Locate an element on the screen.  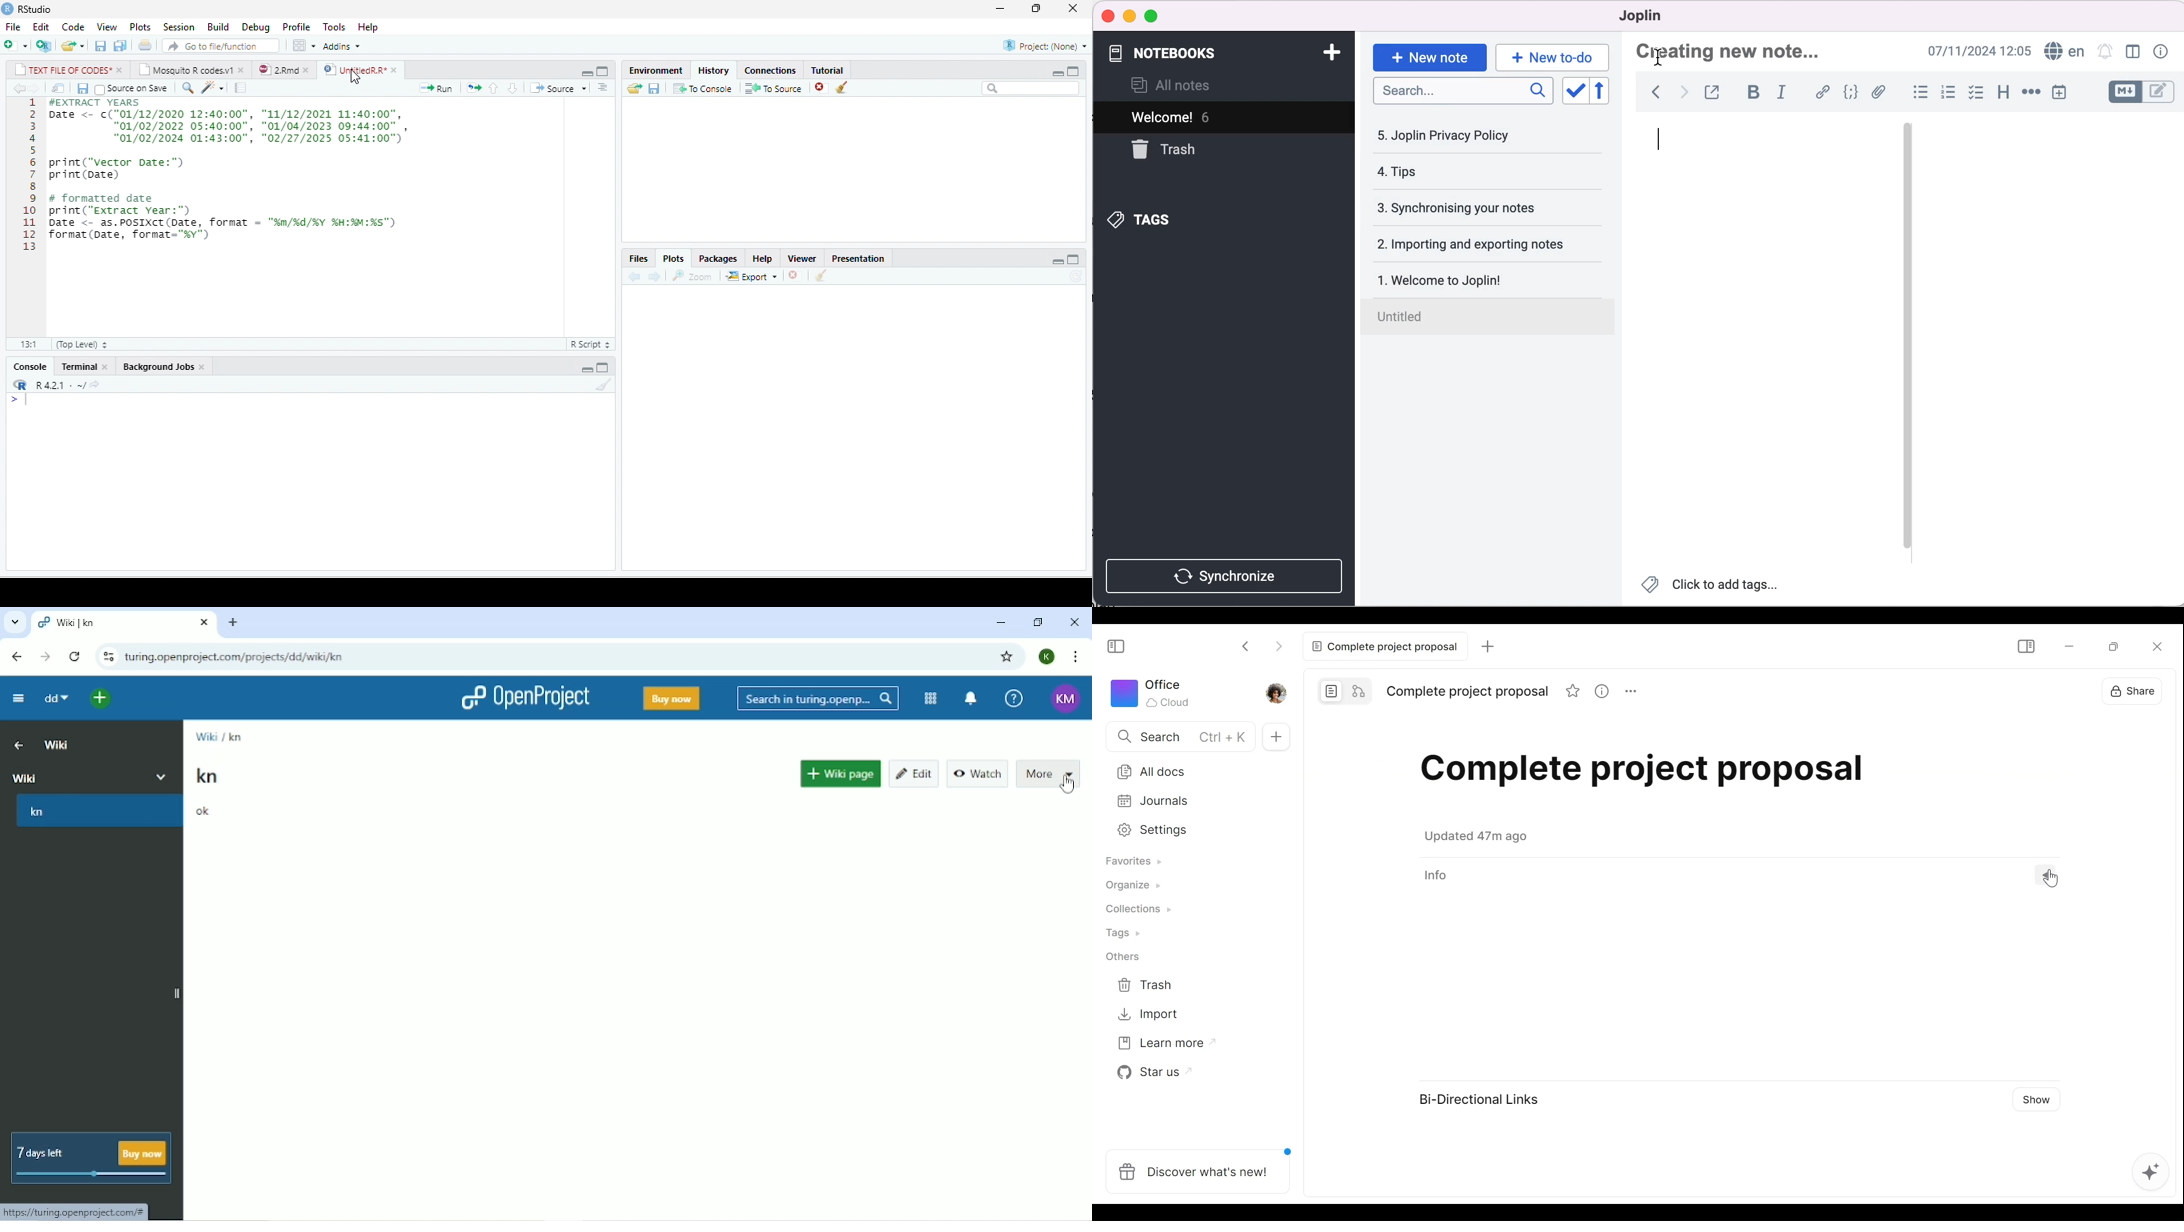
2.Rmd is located at coordinates (277, 70).